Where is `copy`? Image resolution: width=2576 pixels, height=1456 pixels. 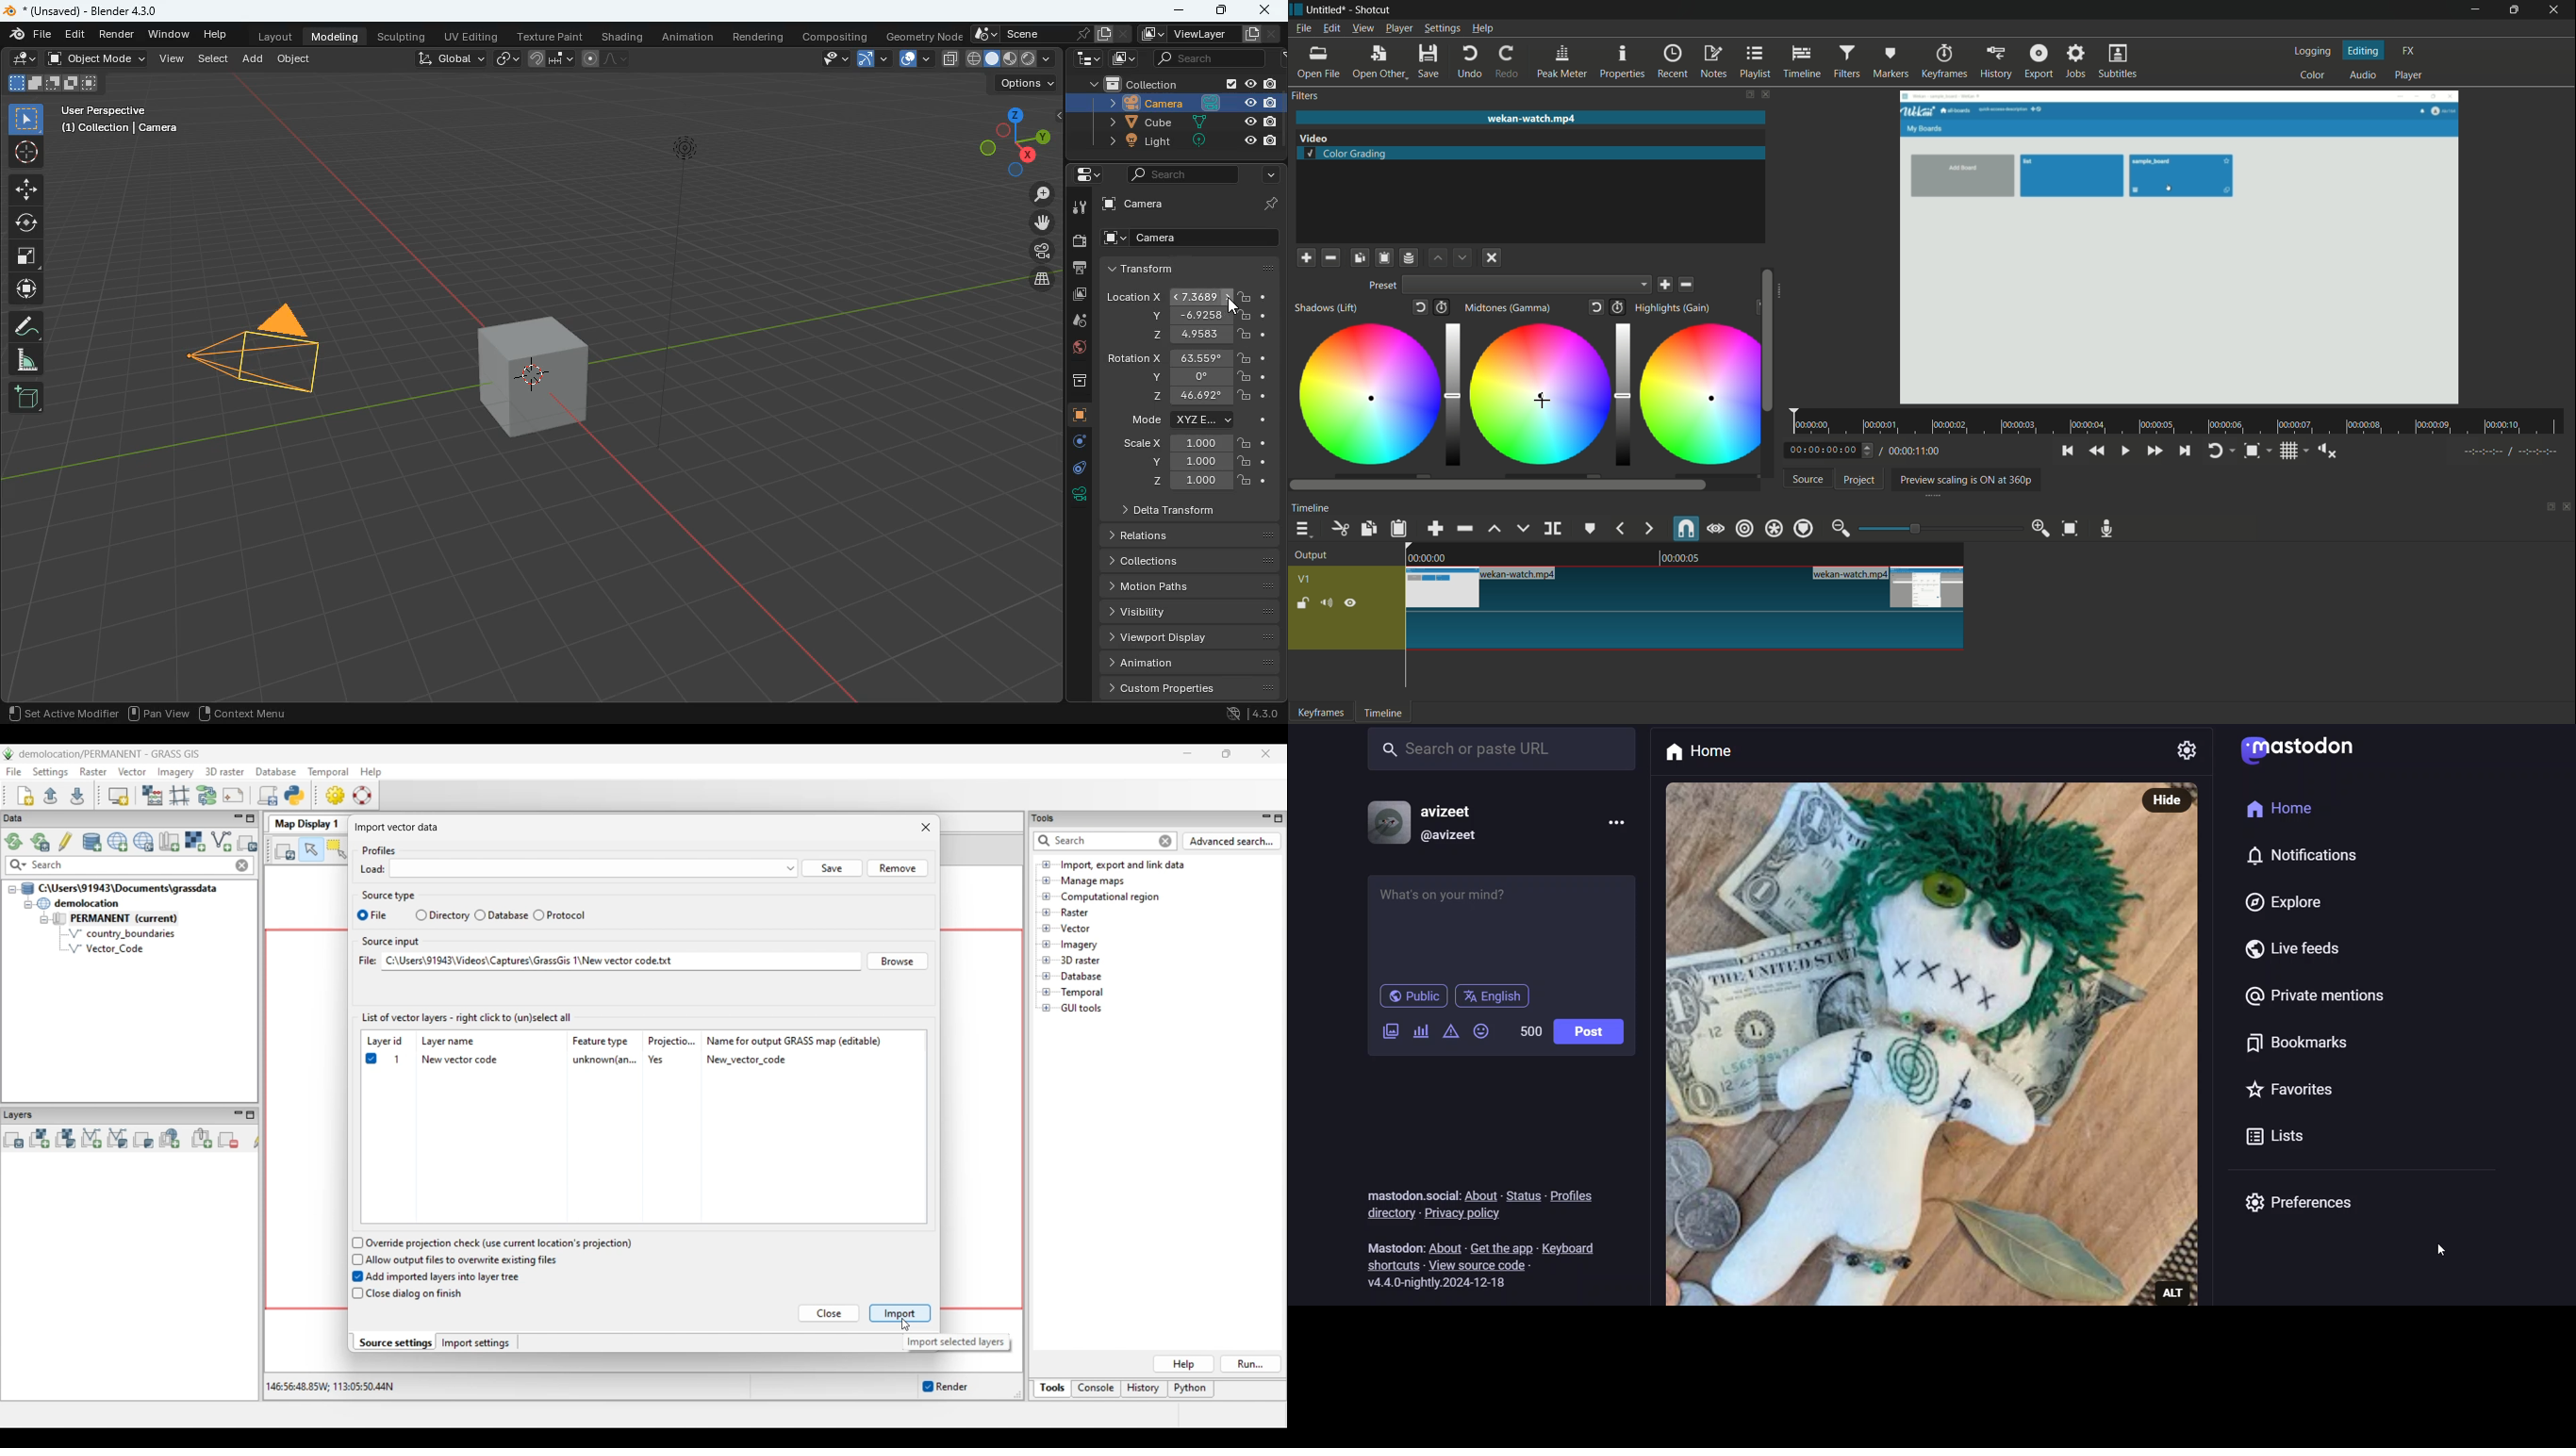
copy is located at coordinates (1367, 529).